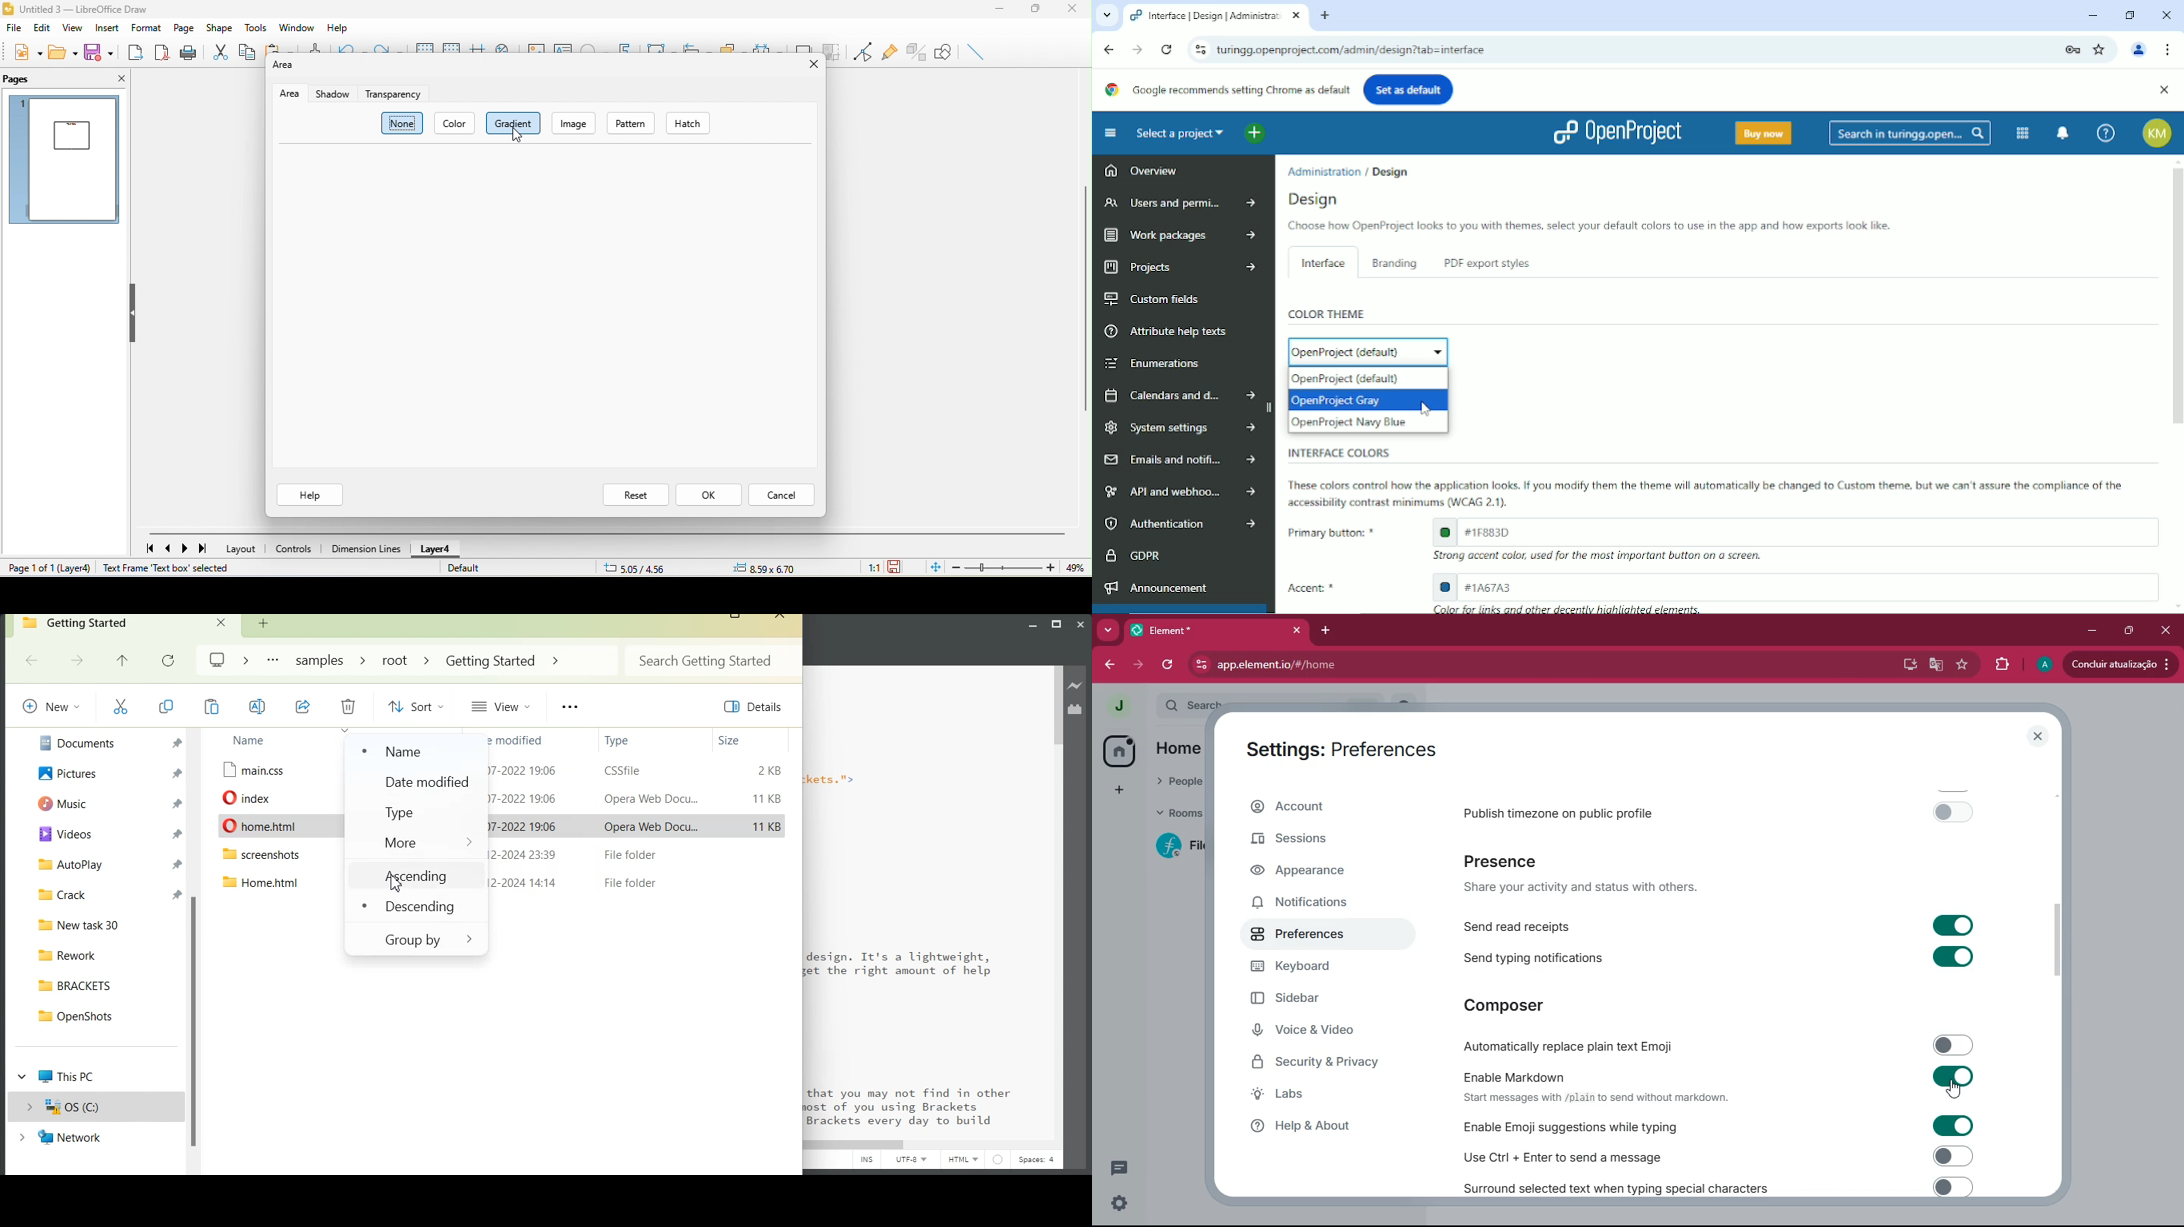 The height and width of the screenshot is (1232, 2184). Describe the element at coordinates (258, 29) in the screenshot. I see `tools` at that location.